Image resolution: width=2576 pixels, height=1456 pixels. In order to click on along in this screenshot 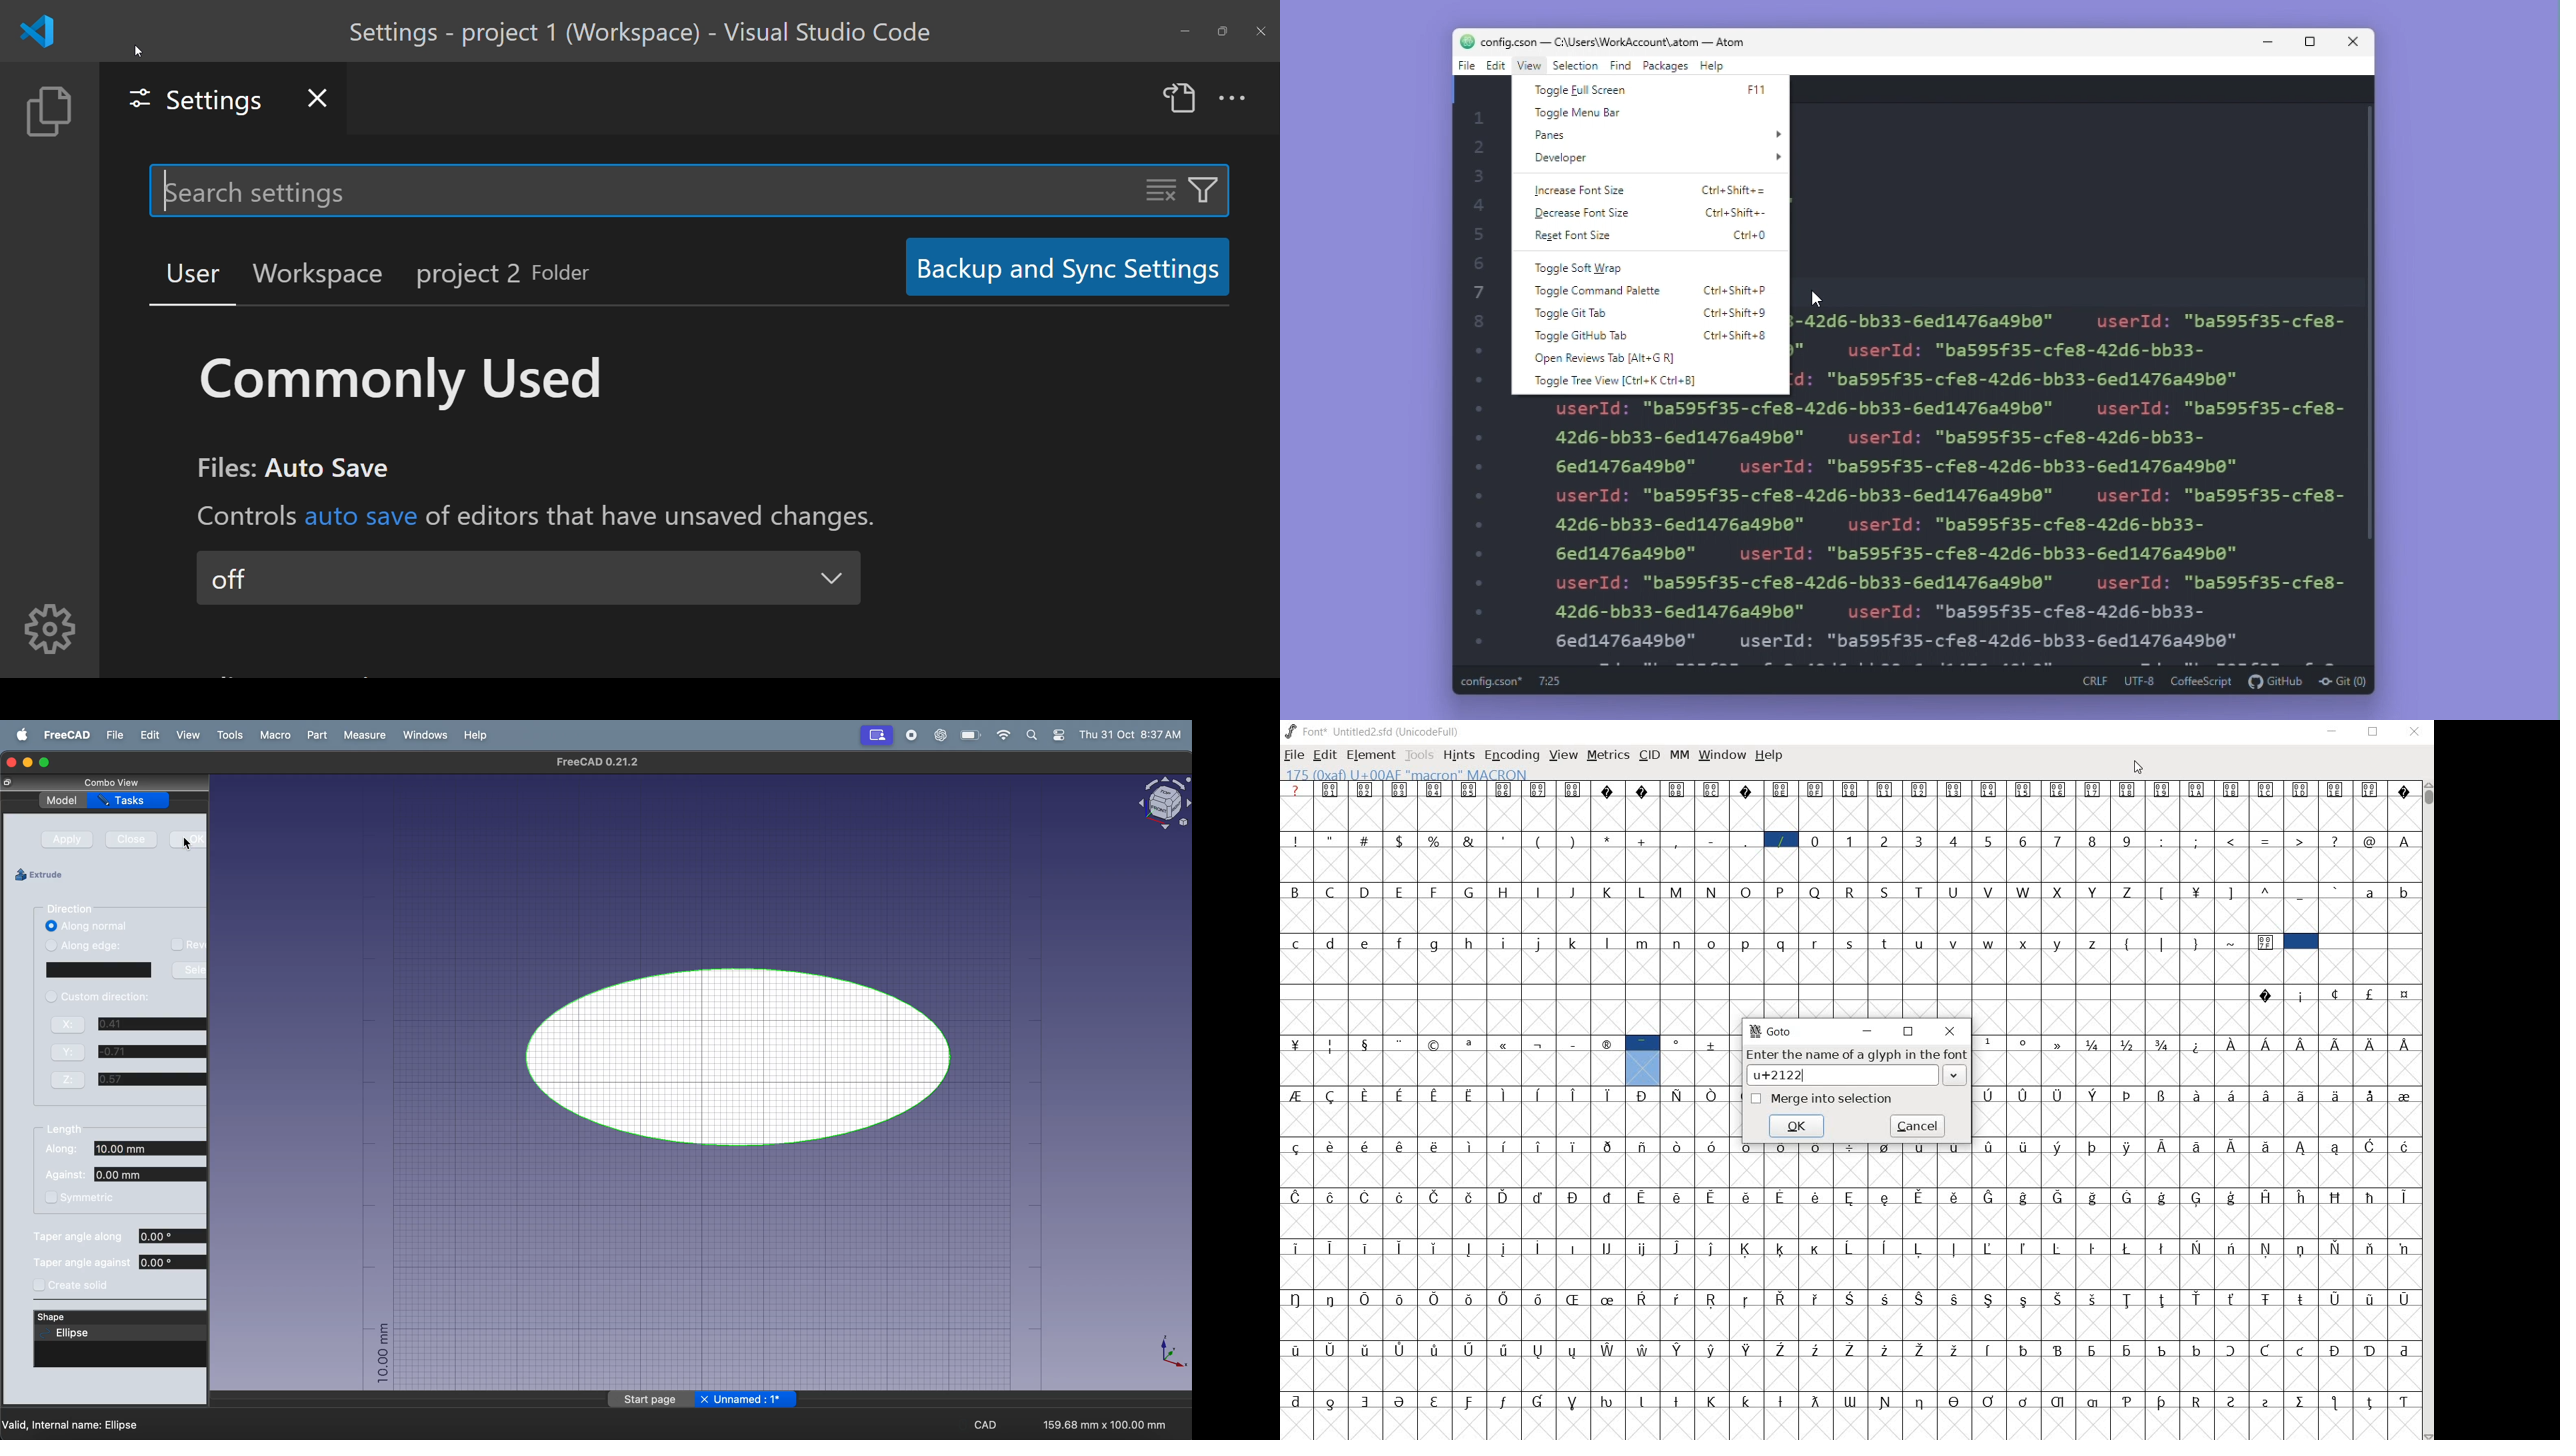, I will do `click(59, 1149)`.